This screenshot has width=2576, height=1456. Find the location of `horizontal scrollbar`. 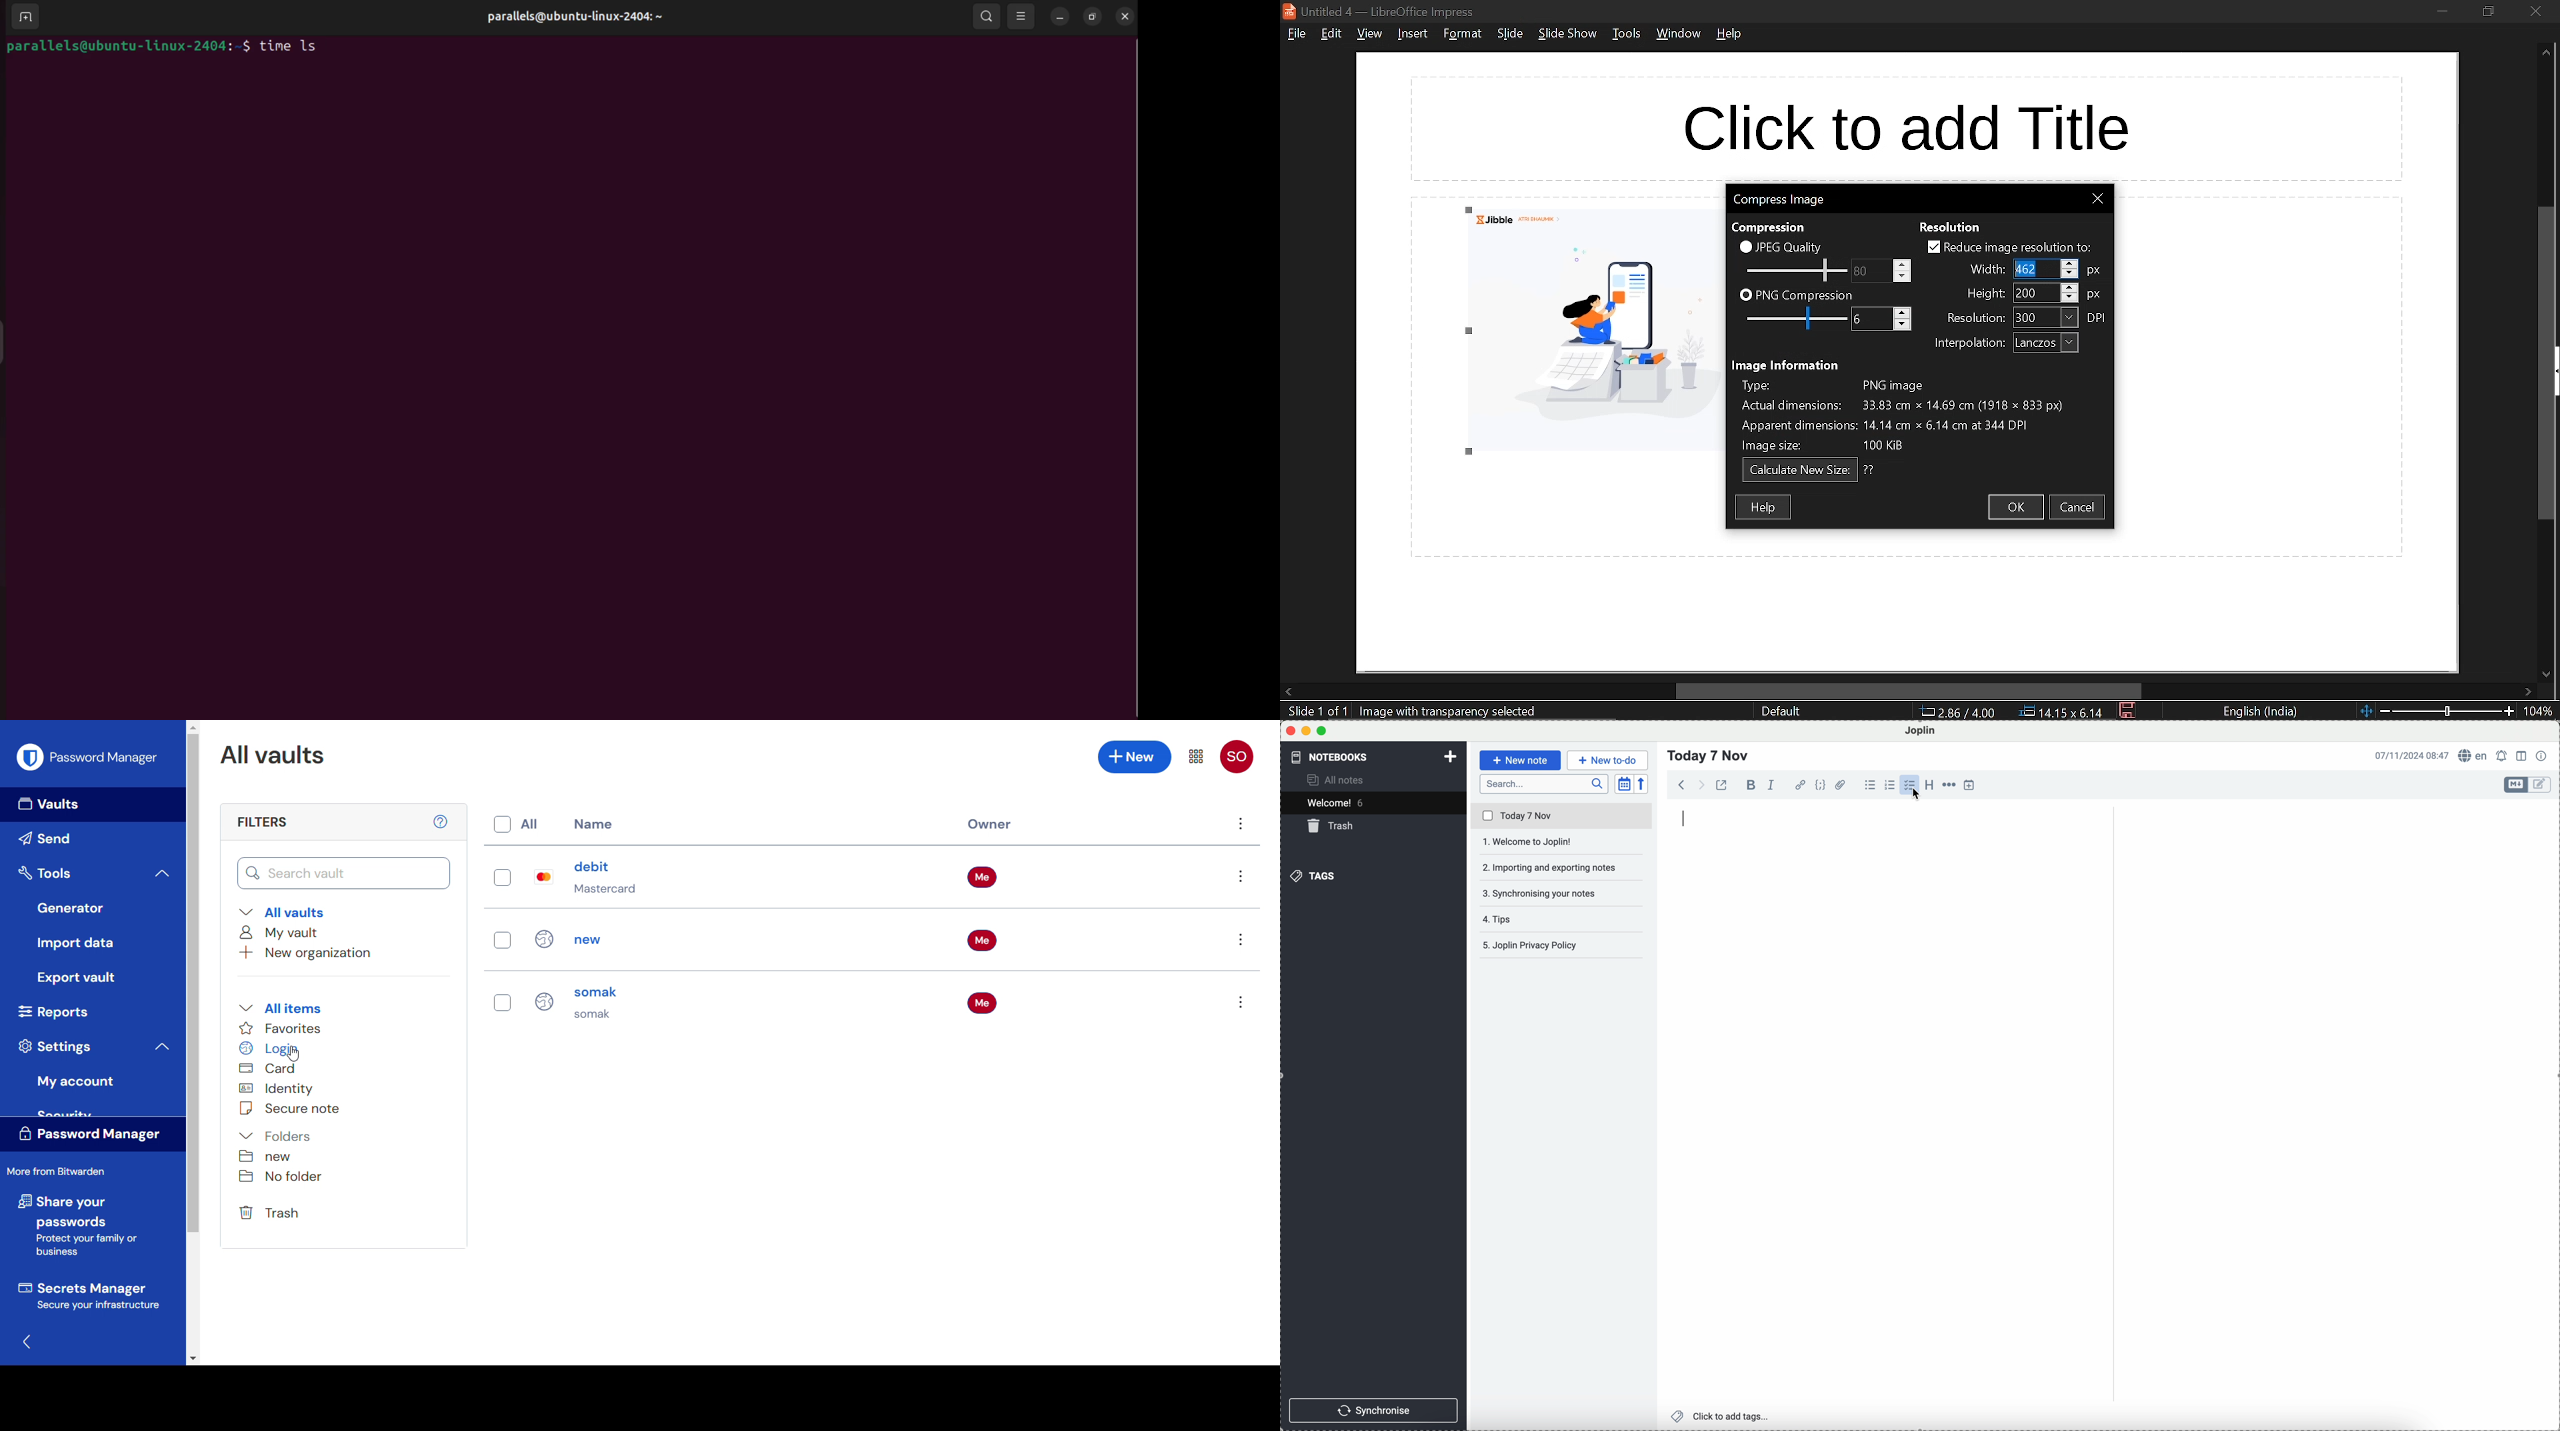

horizontal scrollbar is located at coordinates (1910, 691).